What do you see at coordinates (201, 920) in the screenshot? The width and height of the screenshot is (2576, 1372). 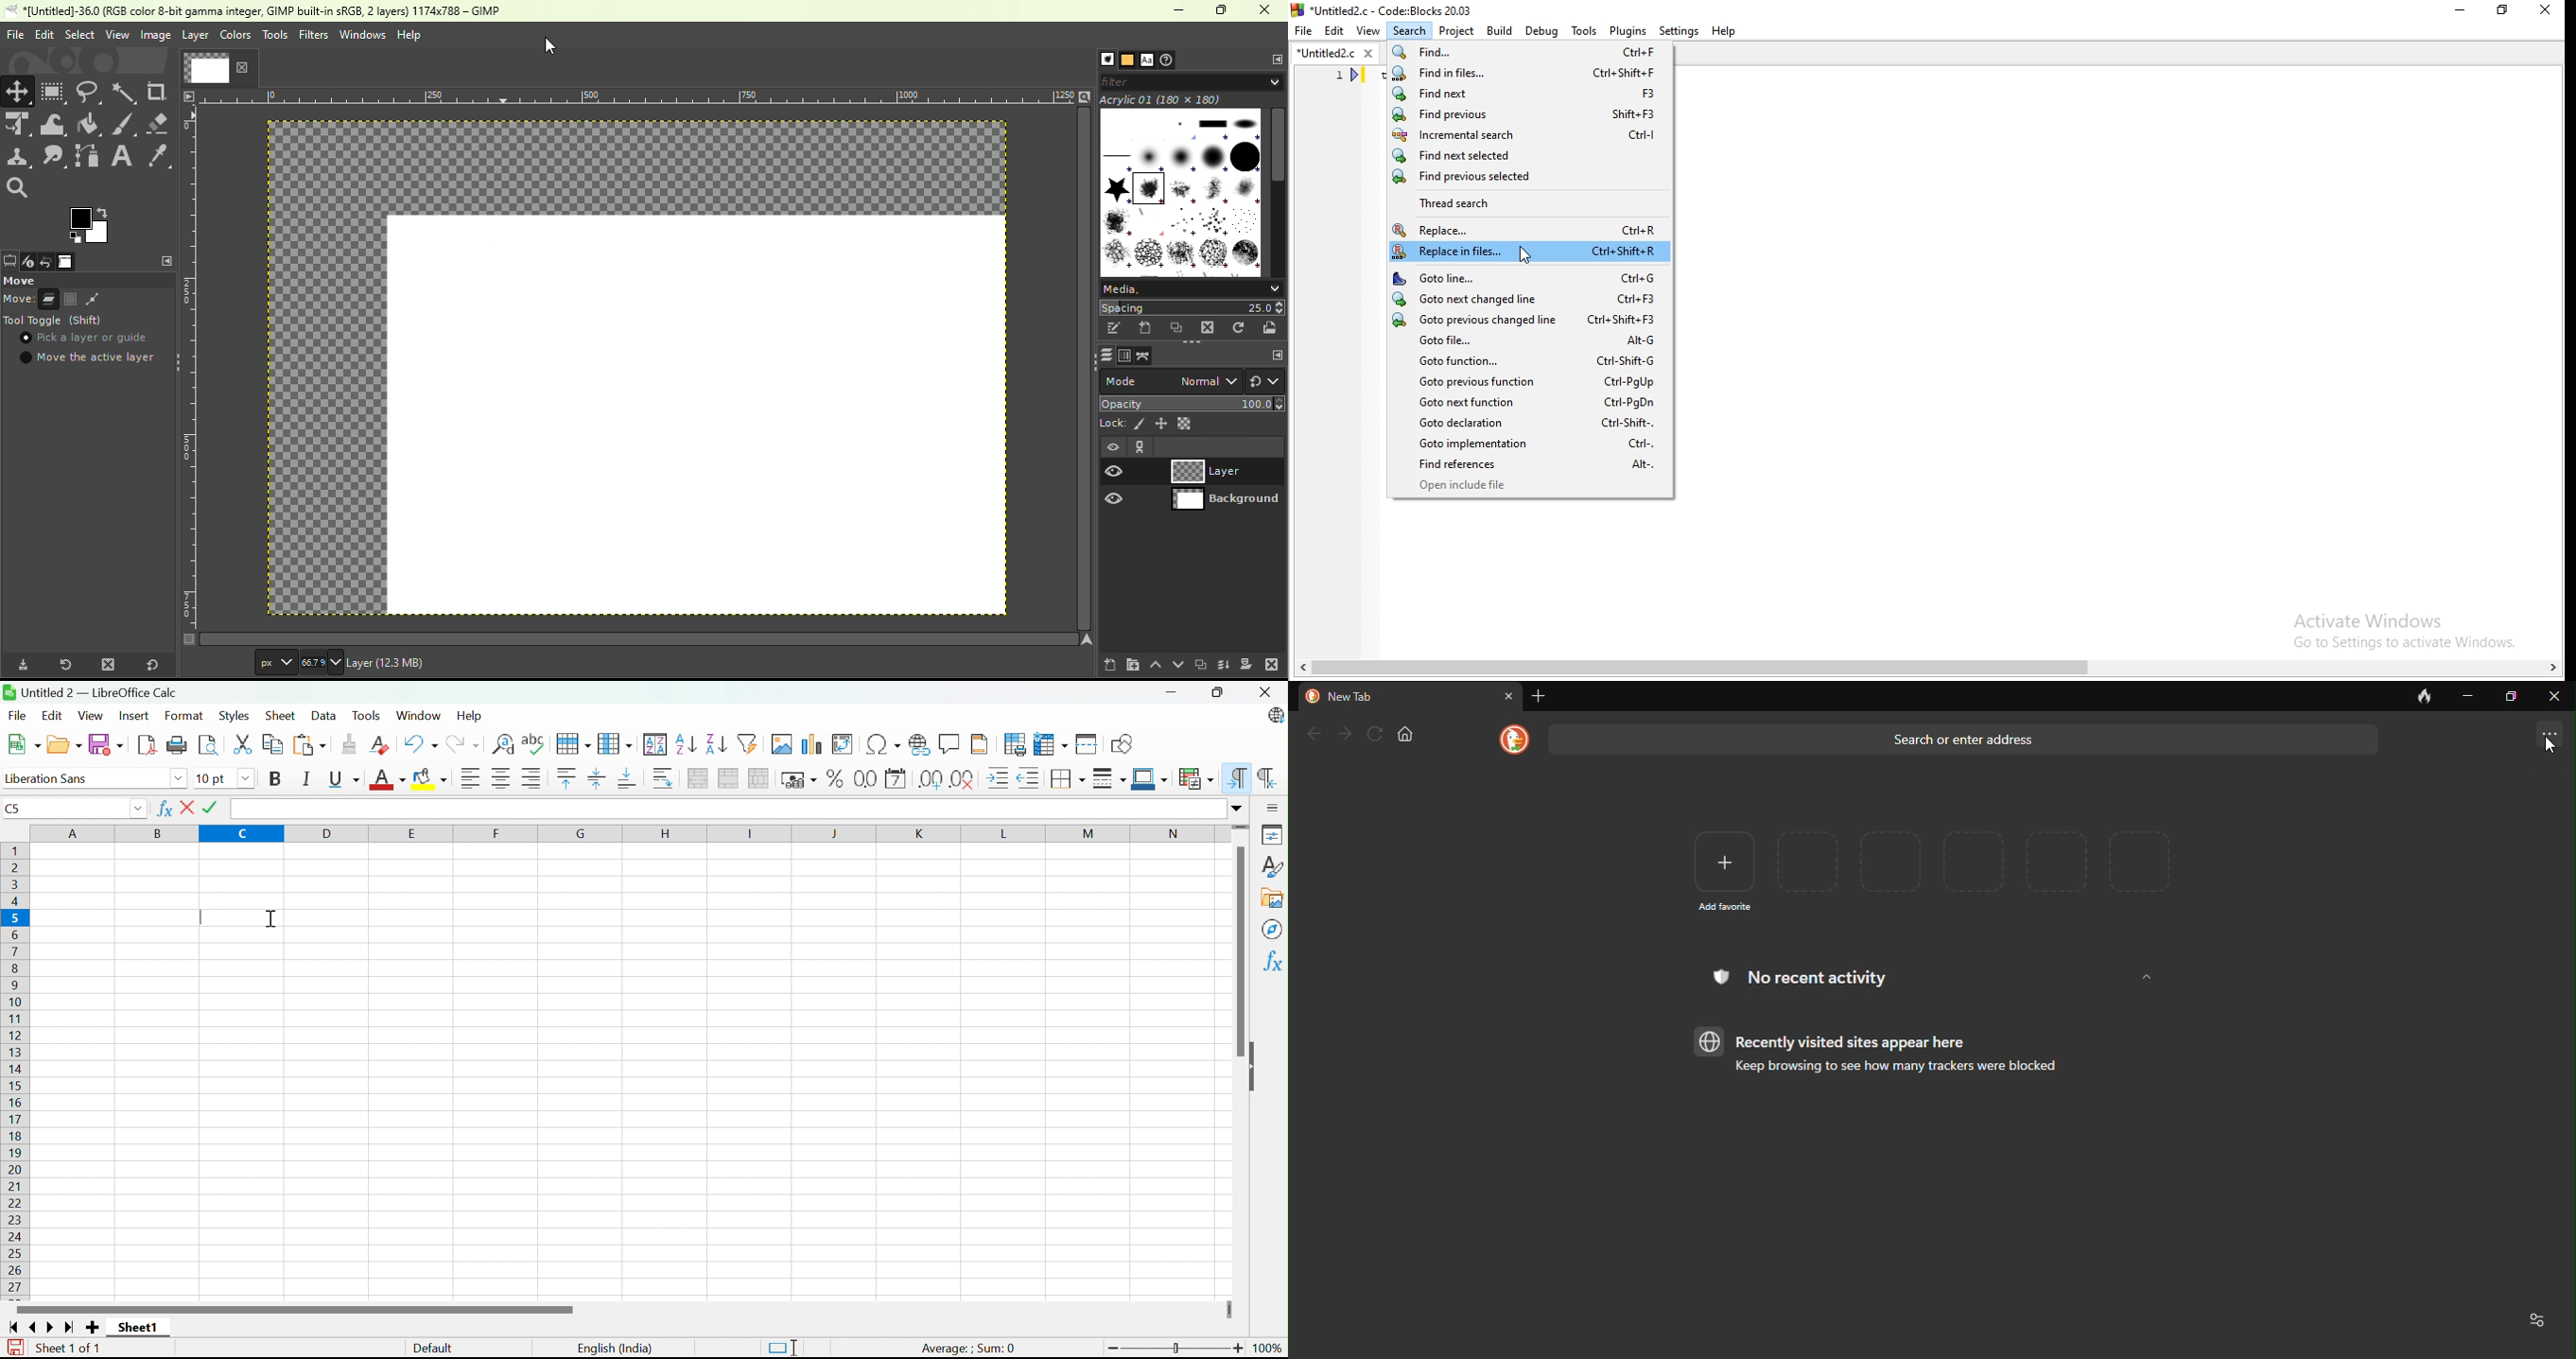 I see `Typing start point` at bounding box center [201, 920].